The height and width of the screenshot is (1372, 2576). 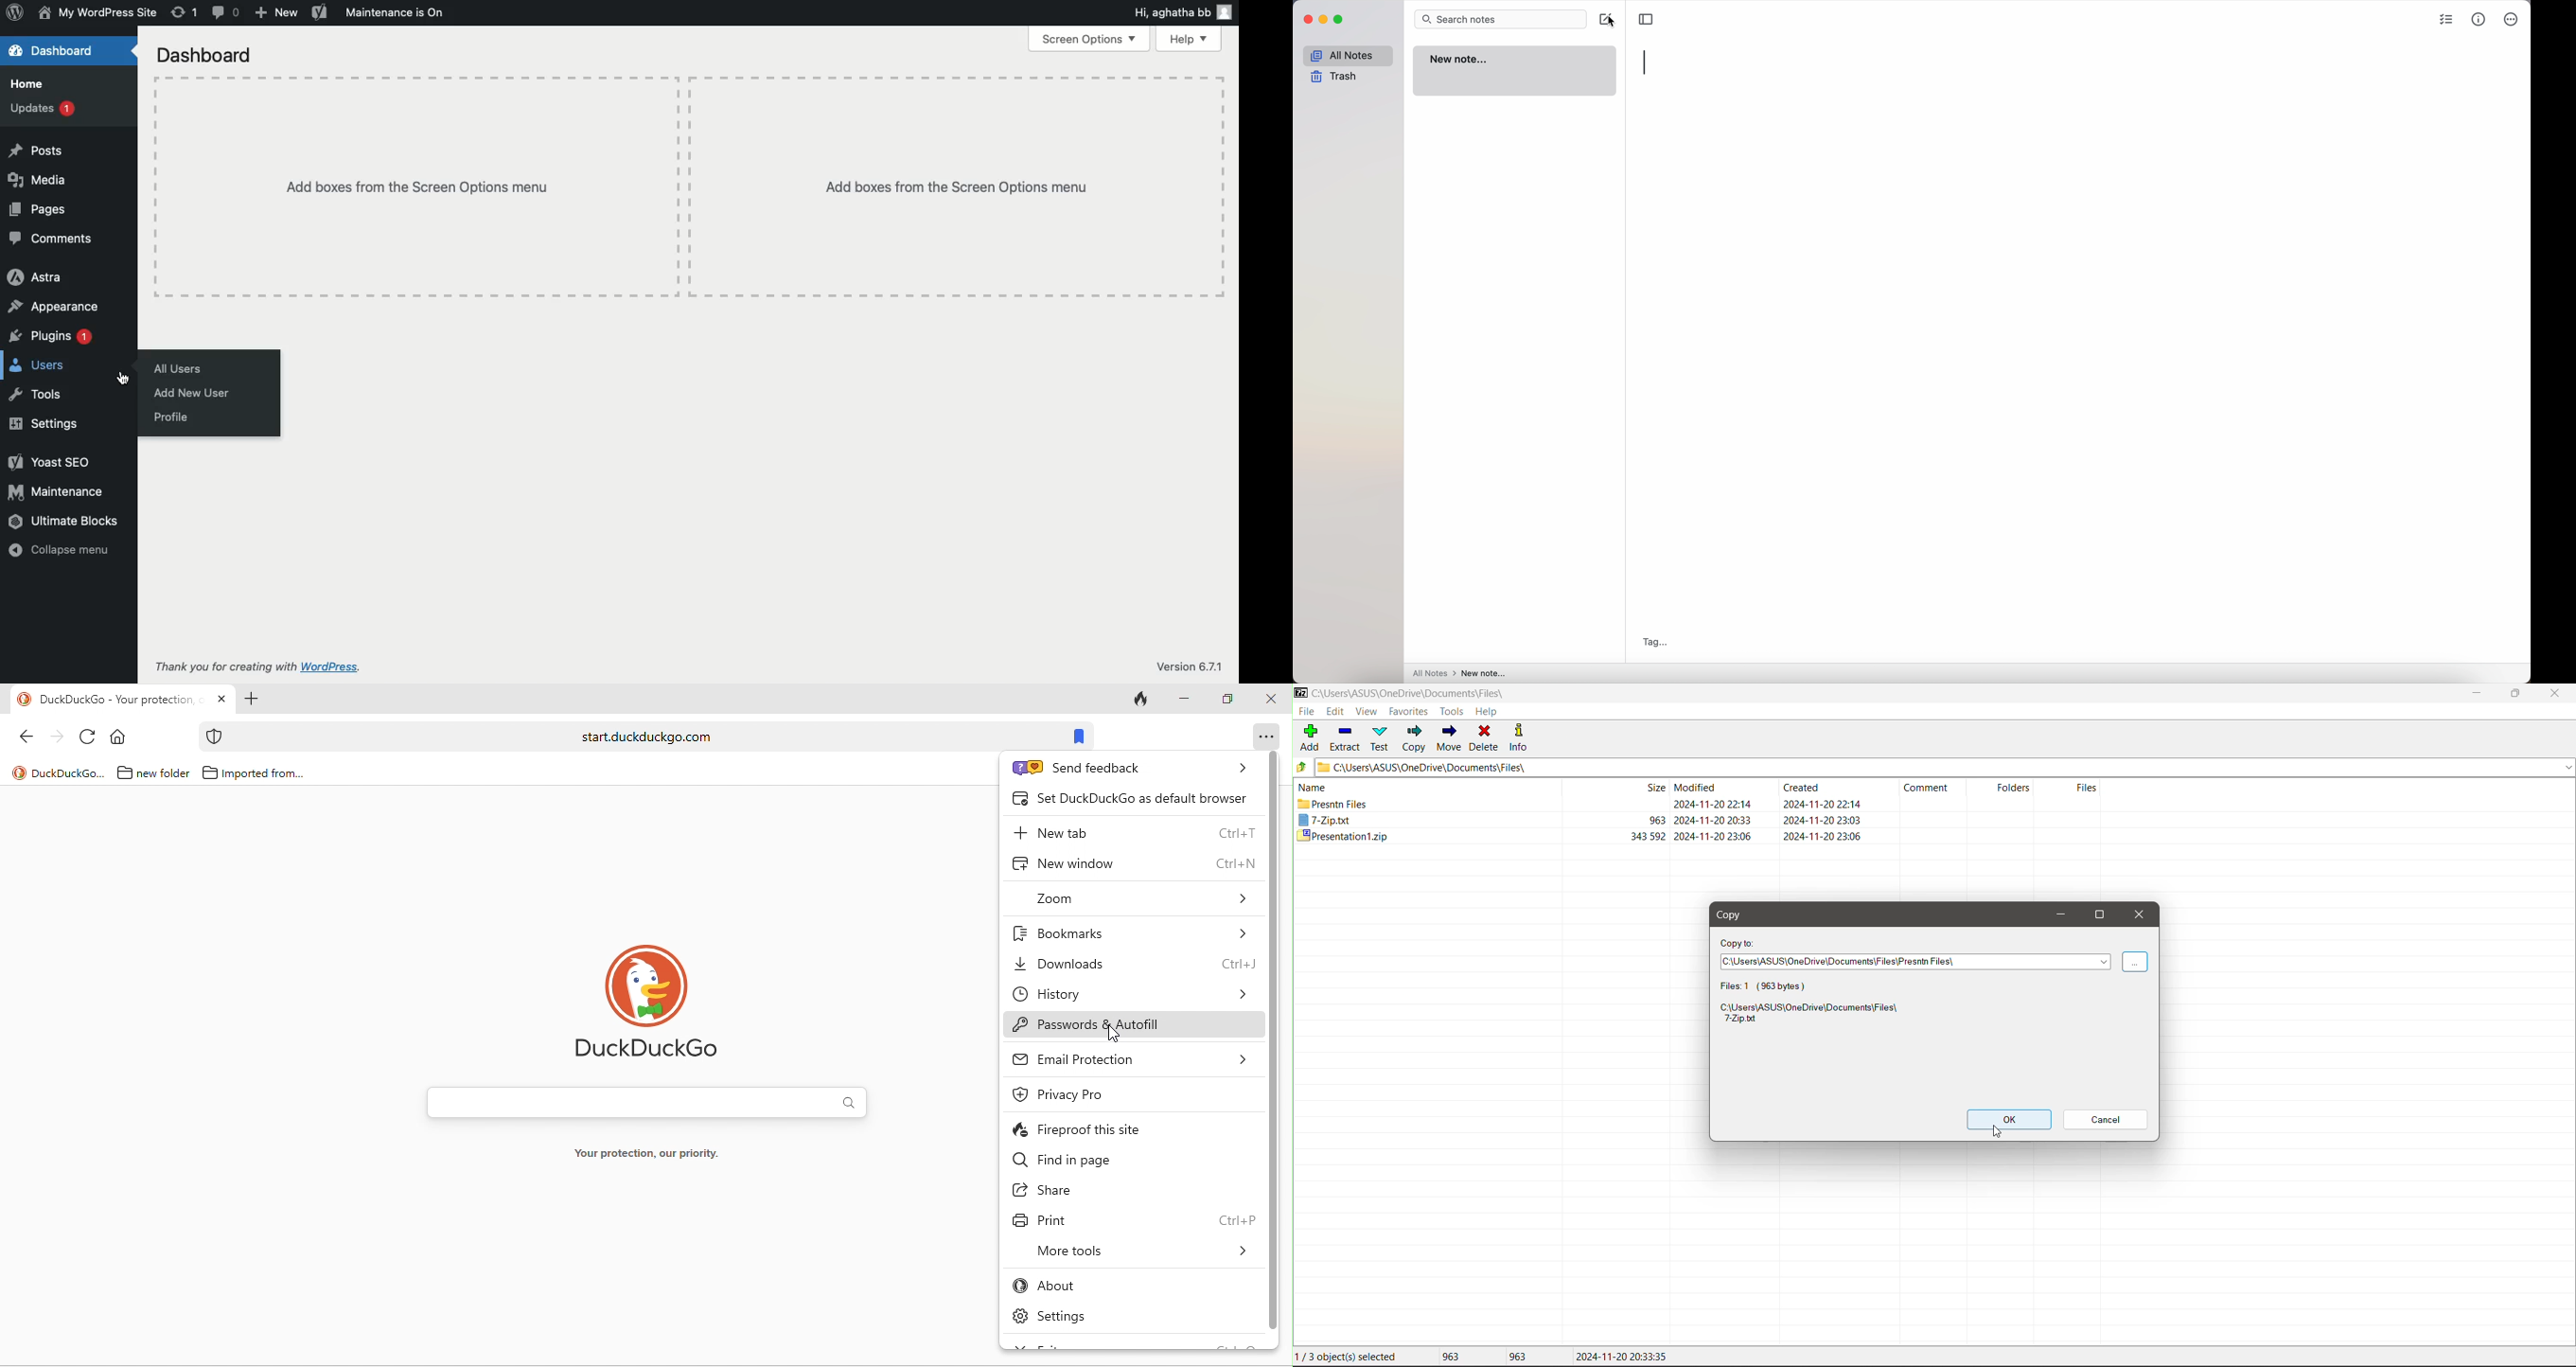 What do you see at coordinates (96, 15) in the screenshot?
I see `Site name` at bounding box center [96, 15].